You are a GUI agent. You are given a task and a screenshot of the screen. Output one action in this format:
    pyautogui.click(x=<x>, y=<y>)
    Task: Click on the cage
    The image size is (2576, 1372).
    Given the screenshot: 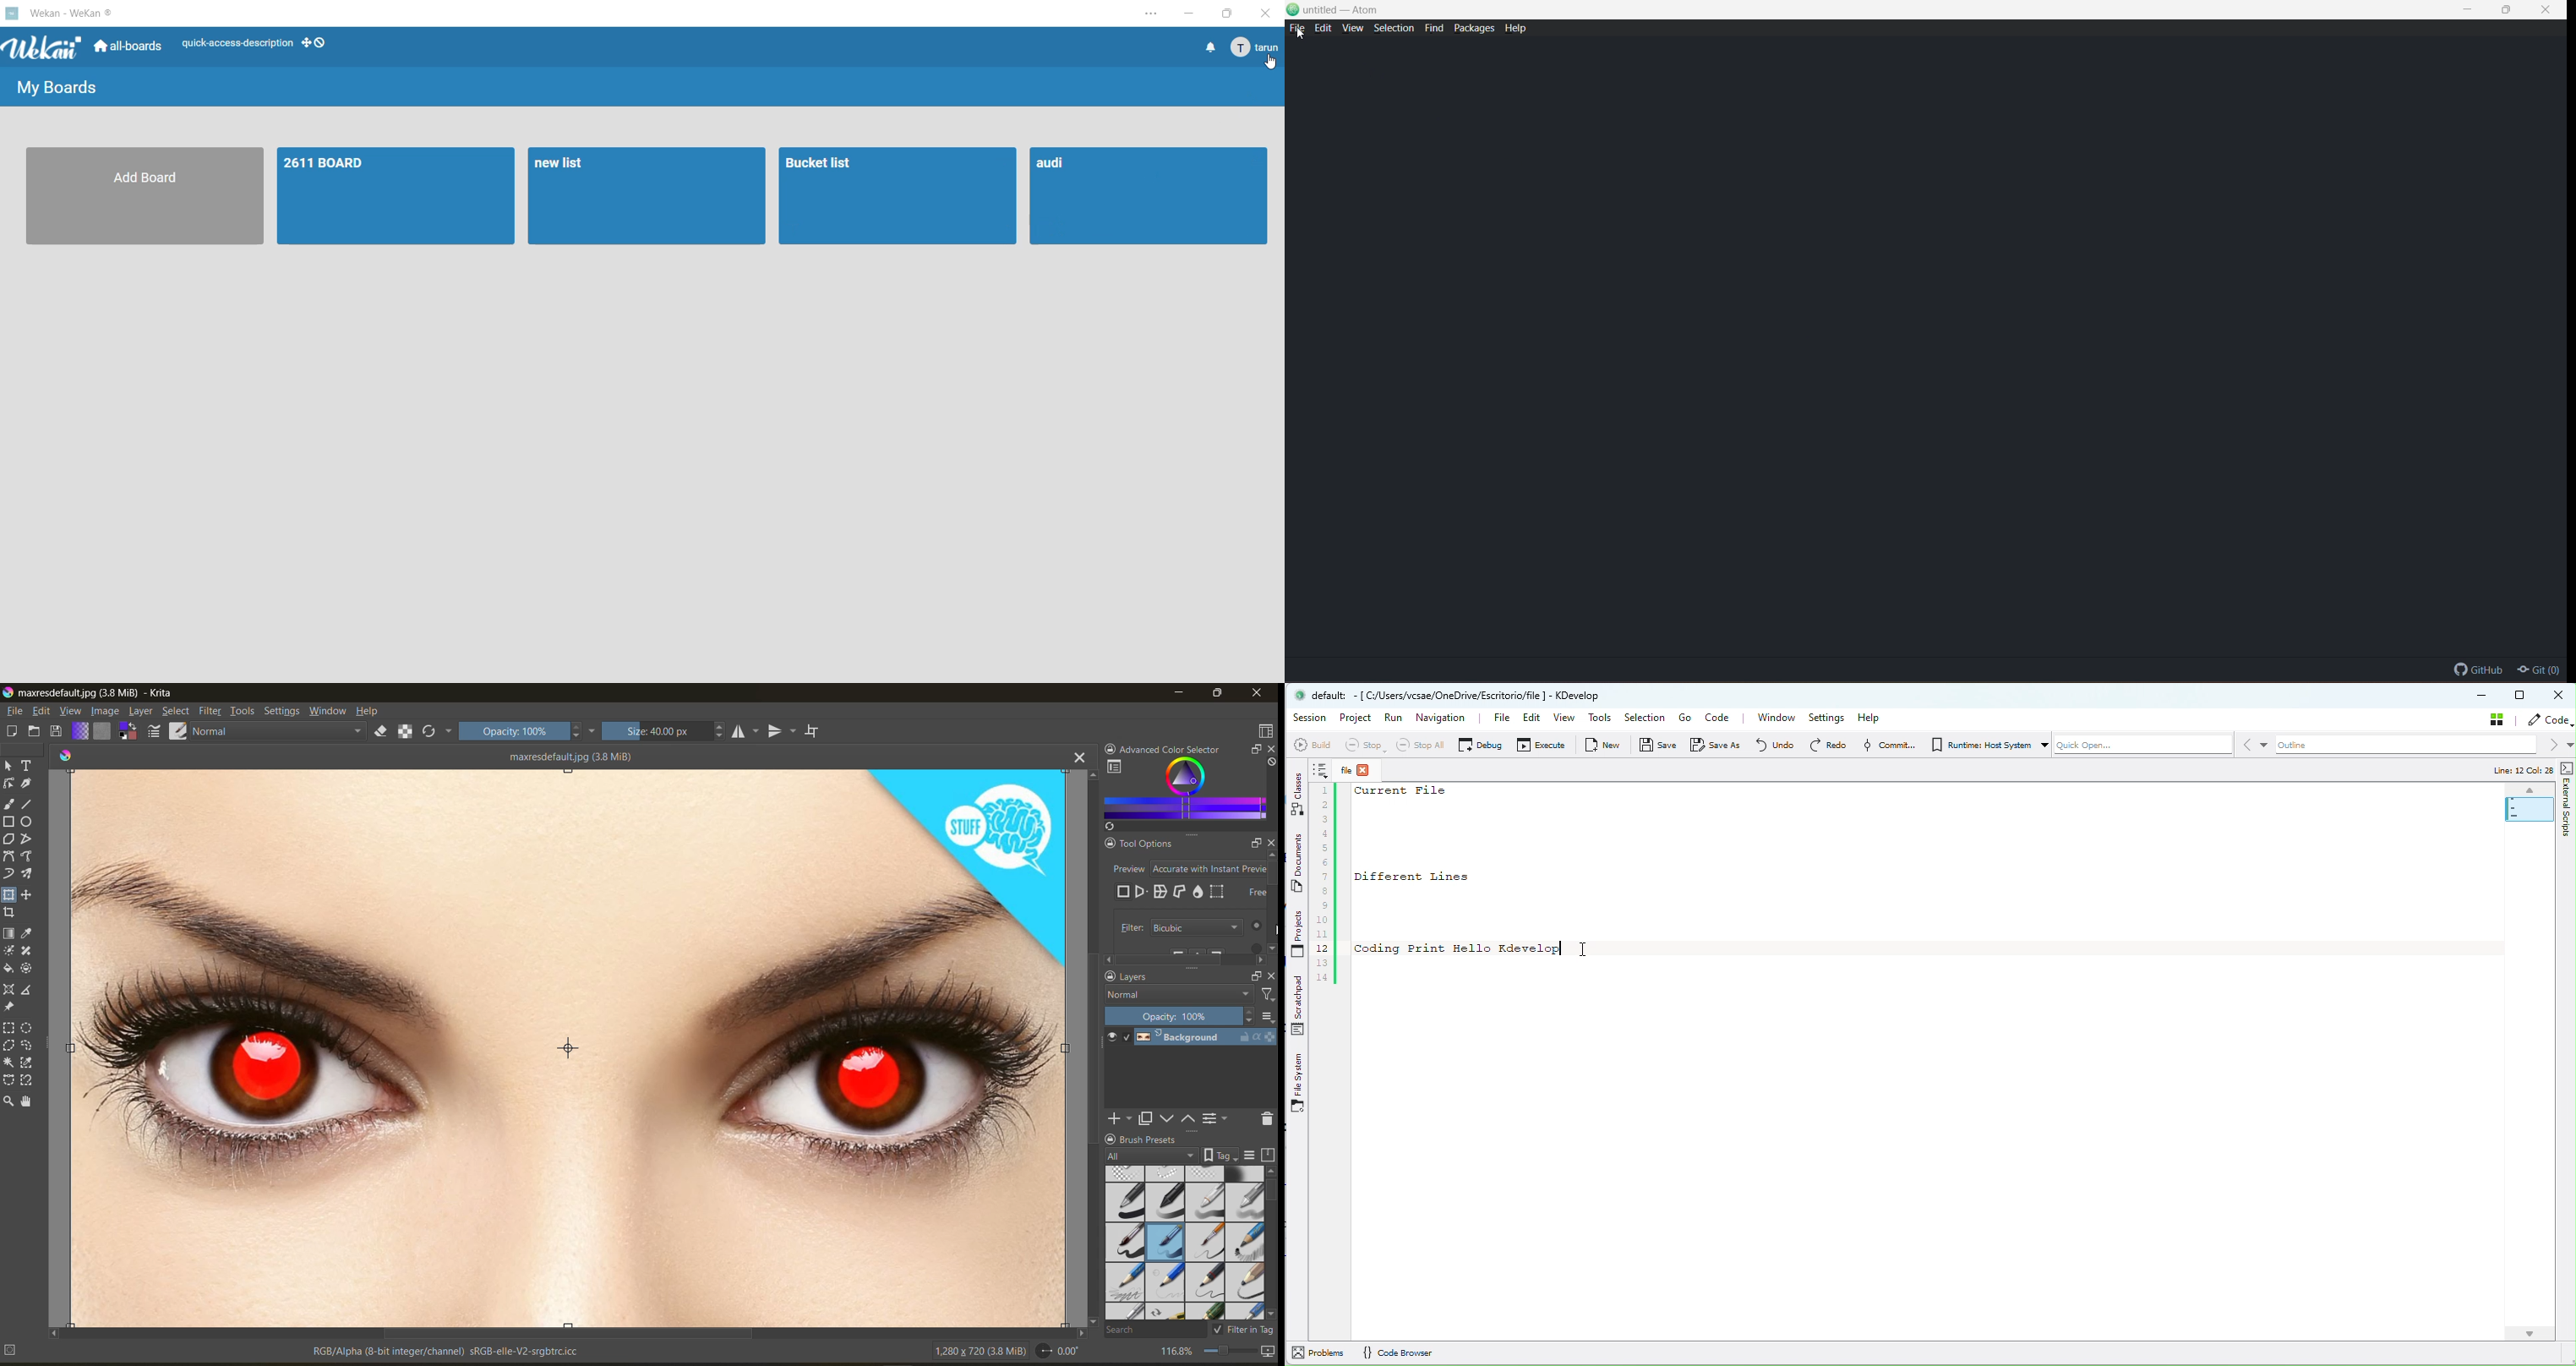 What is the action you would take?
    pyautogui.click(x=1181, y=891)
    